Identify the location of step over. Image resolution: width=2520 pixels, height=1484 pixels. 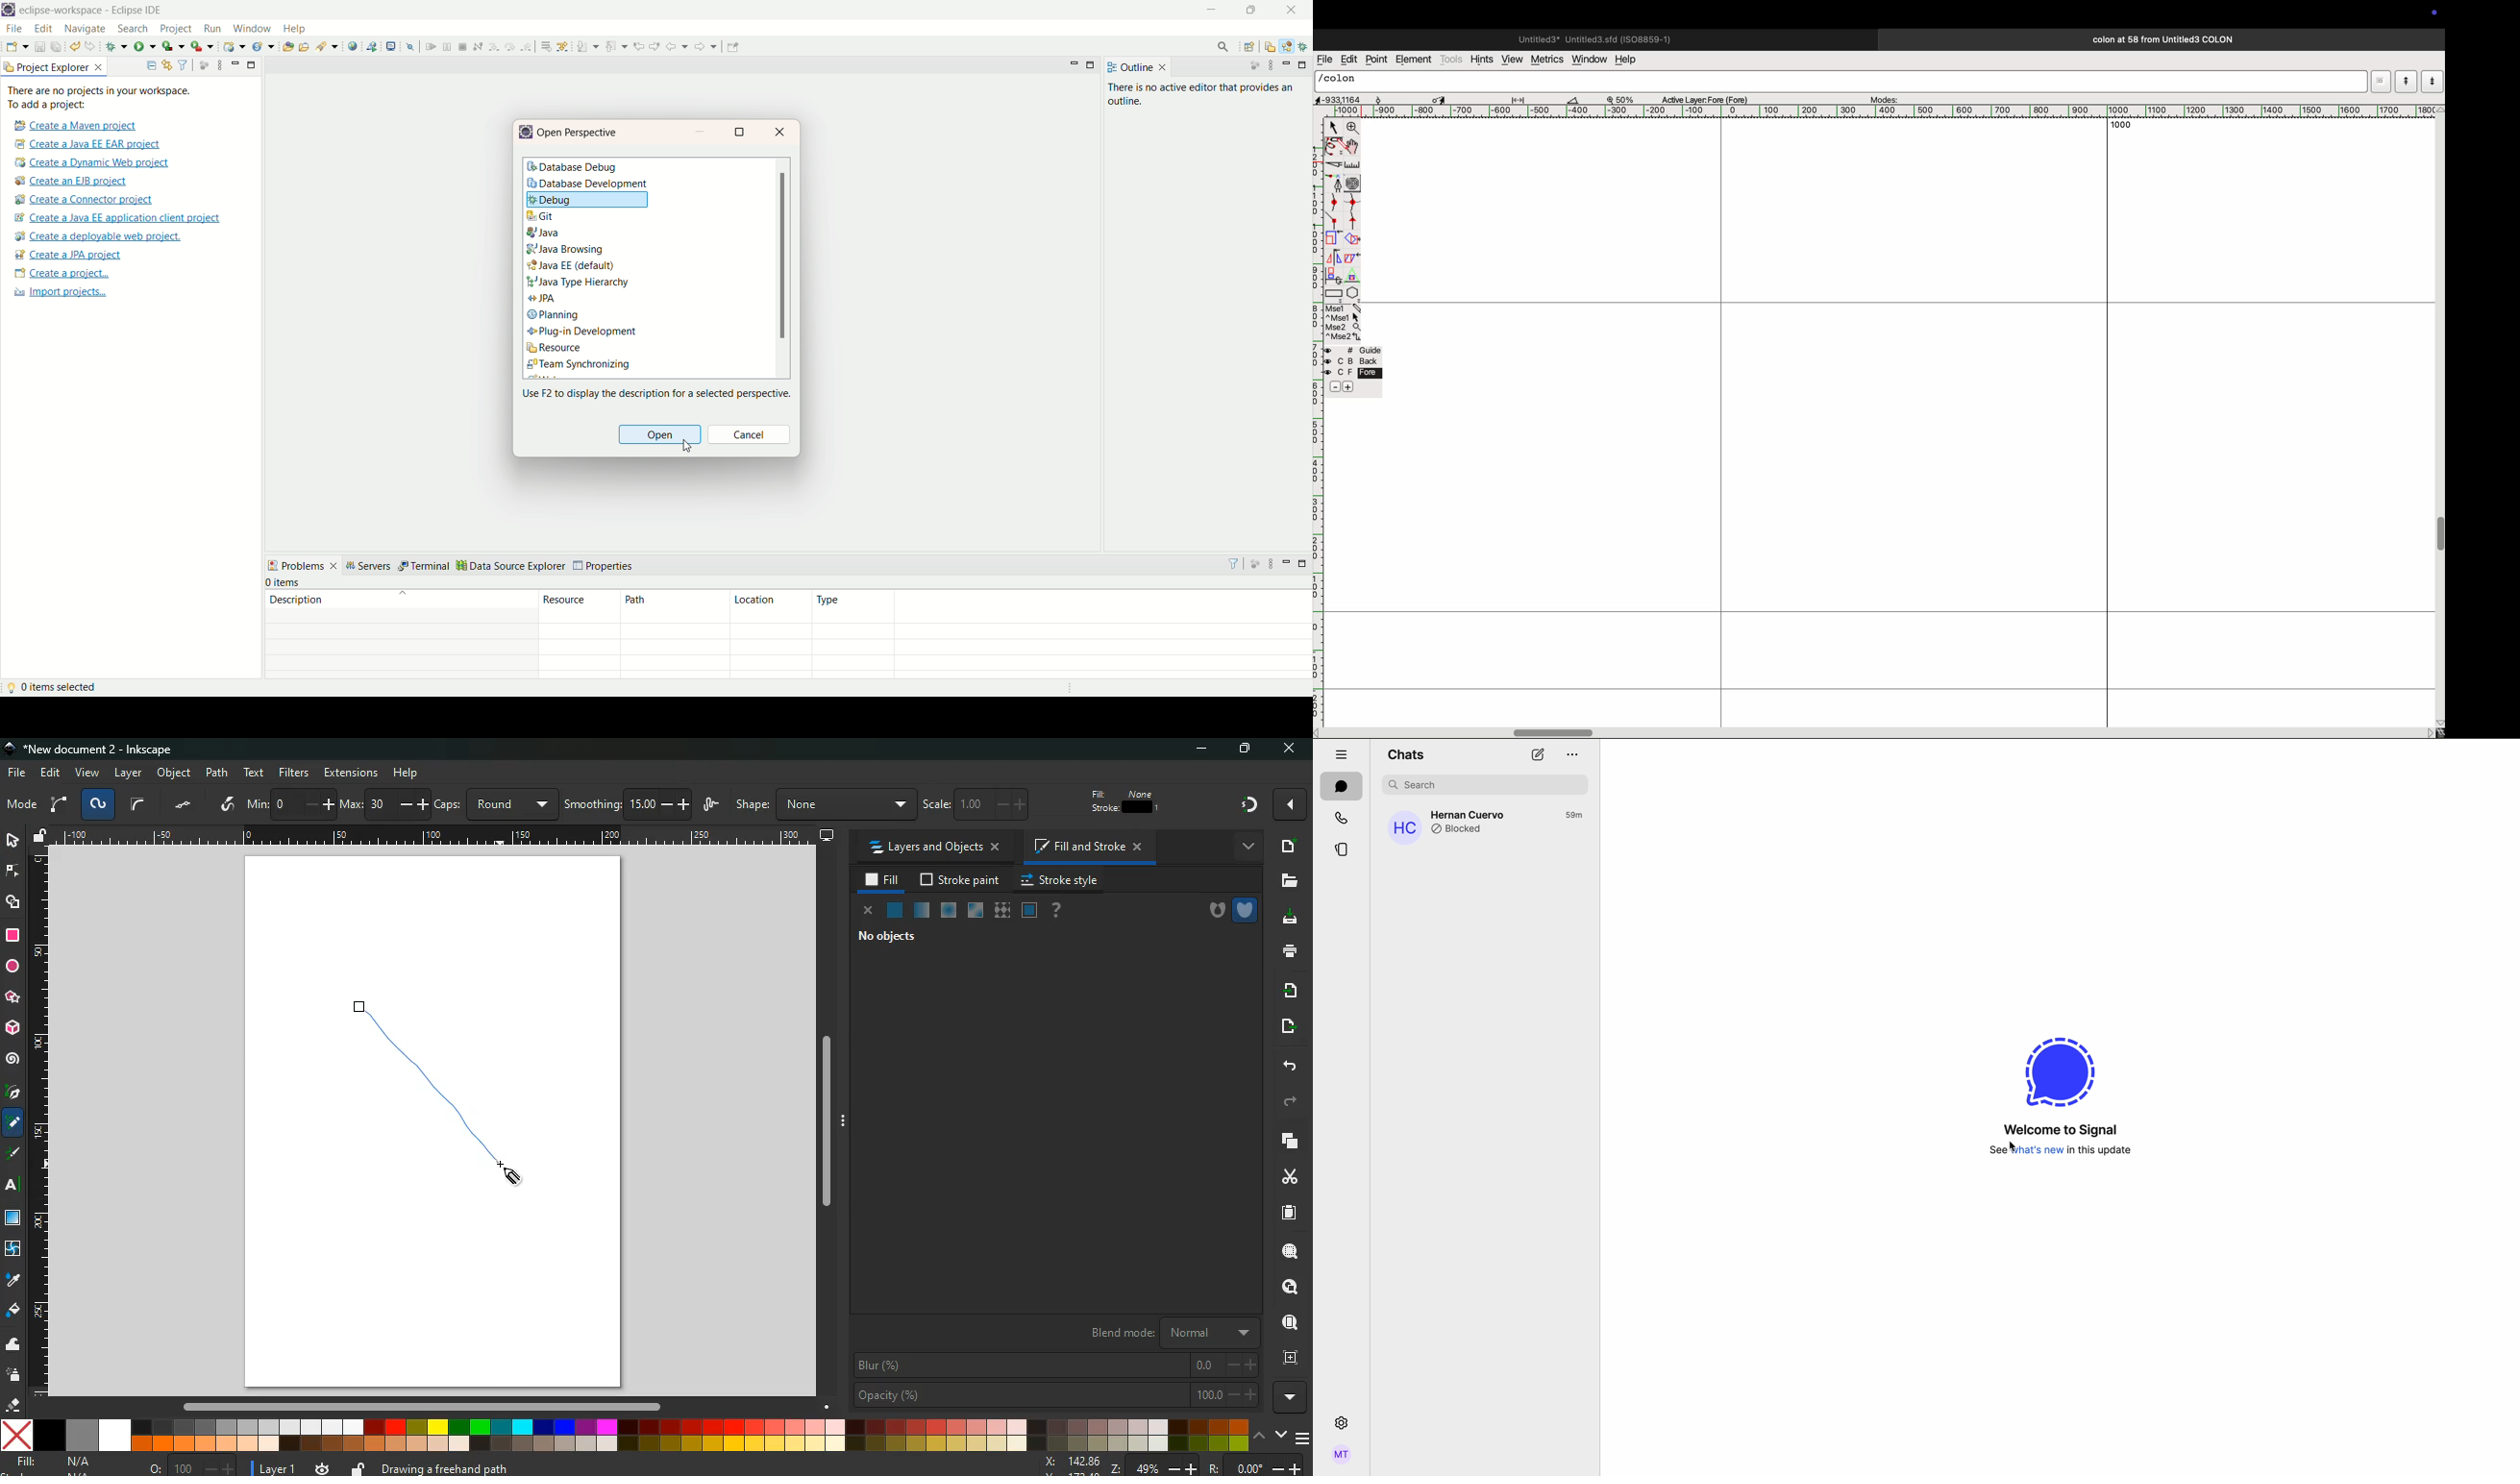
(509, 46).